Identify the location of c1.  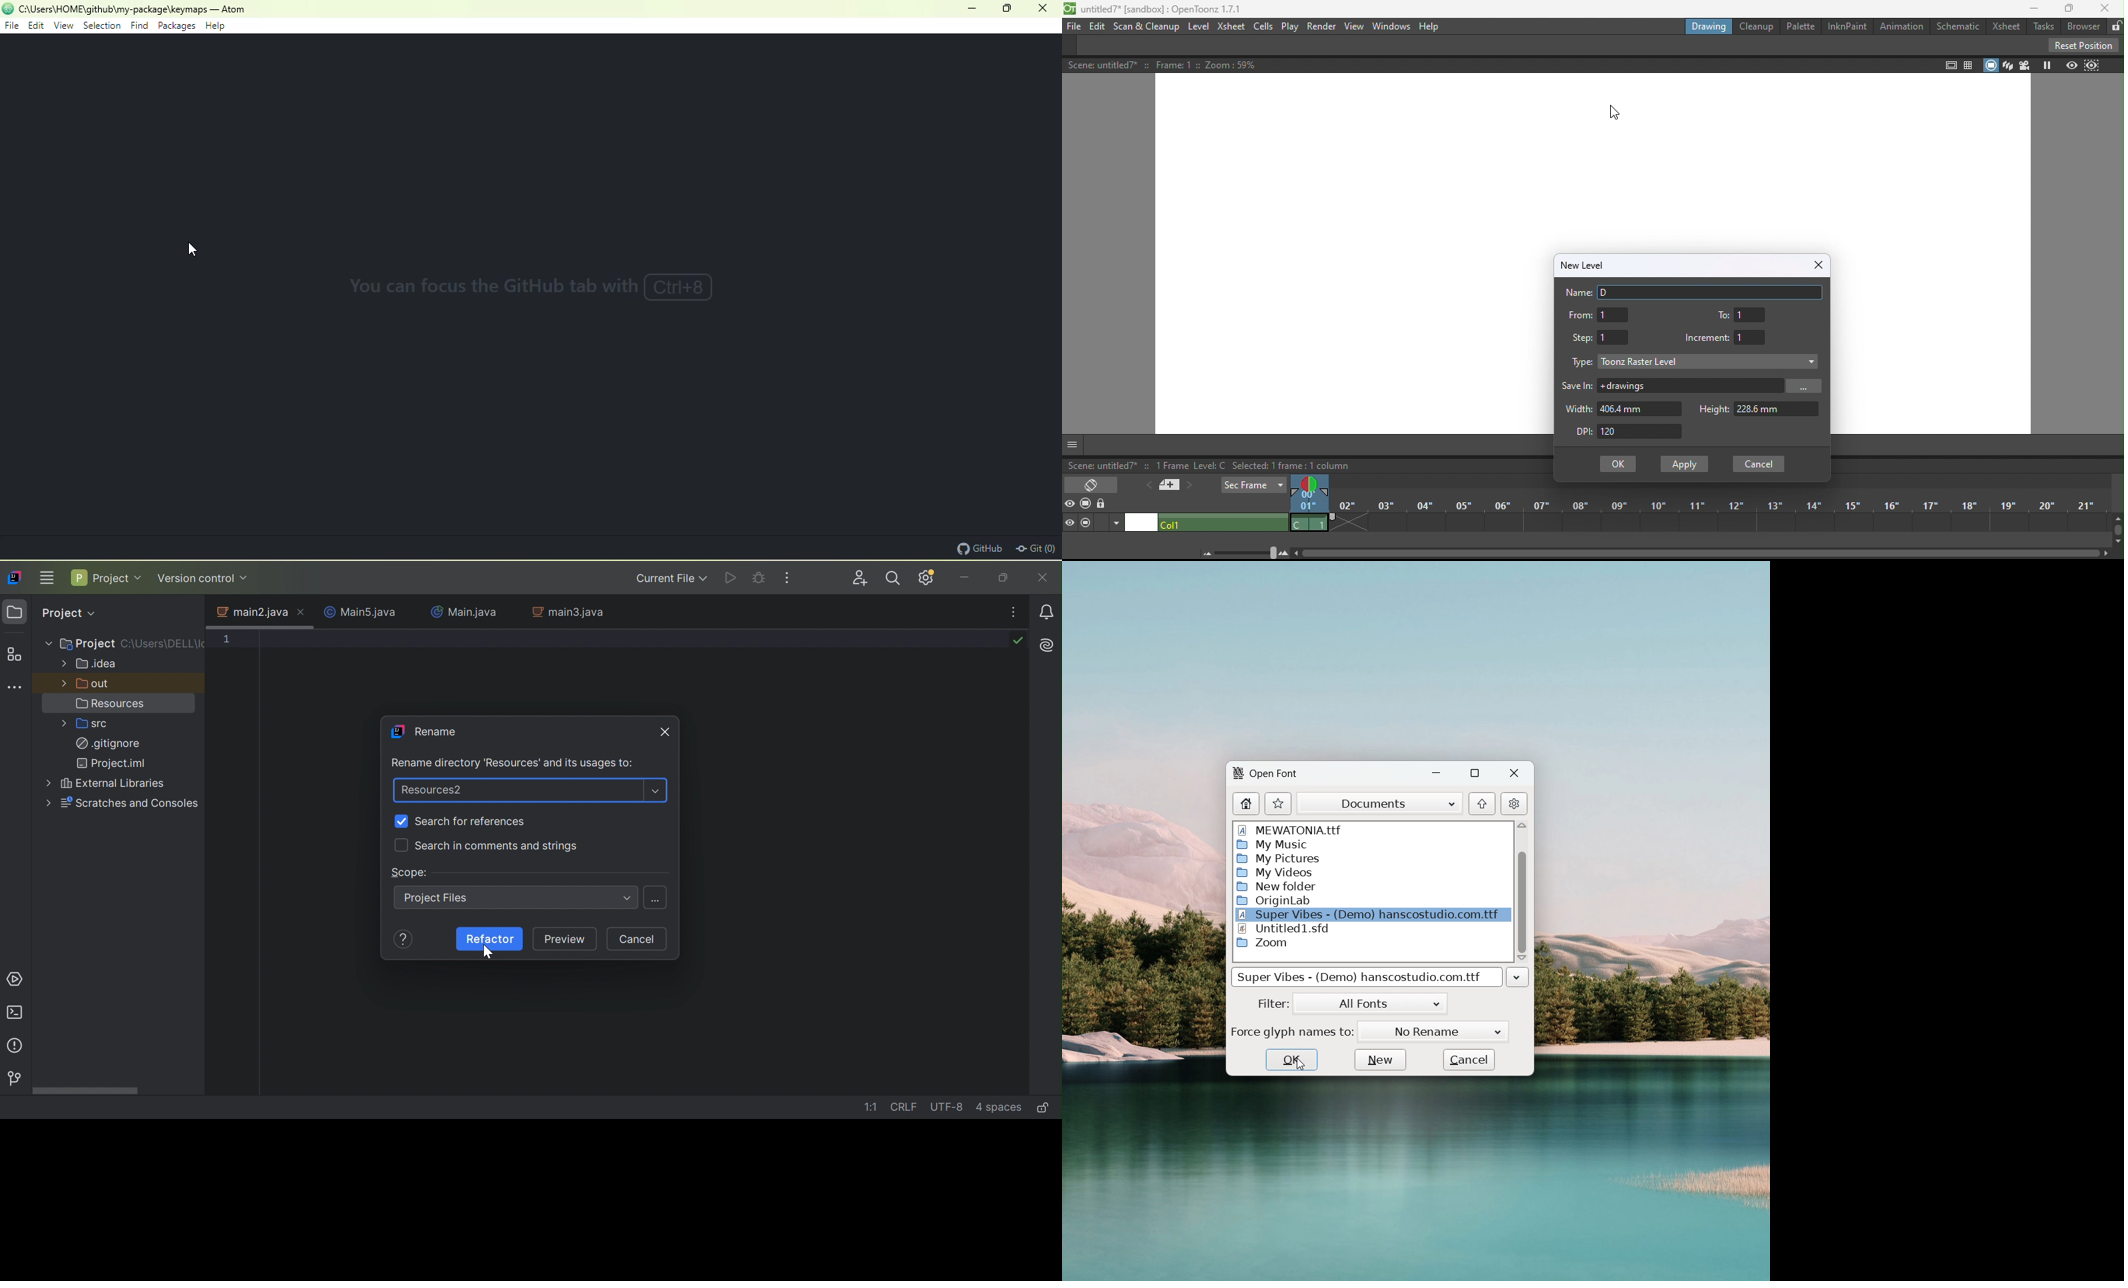
(1309, 524).